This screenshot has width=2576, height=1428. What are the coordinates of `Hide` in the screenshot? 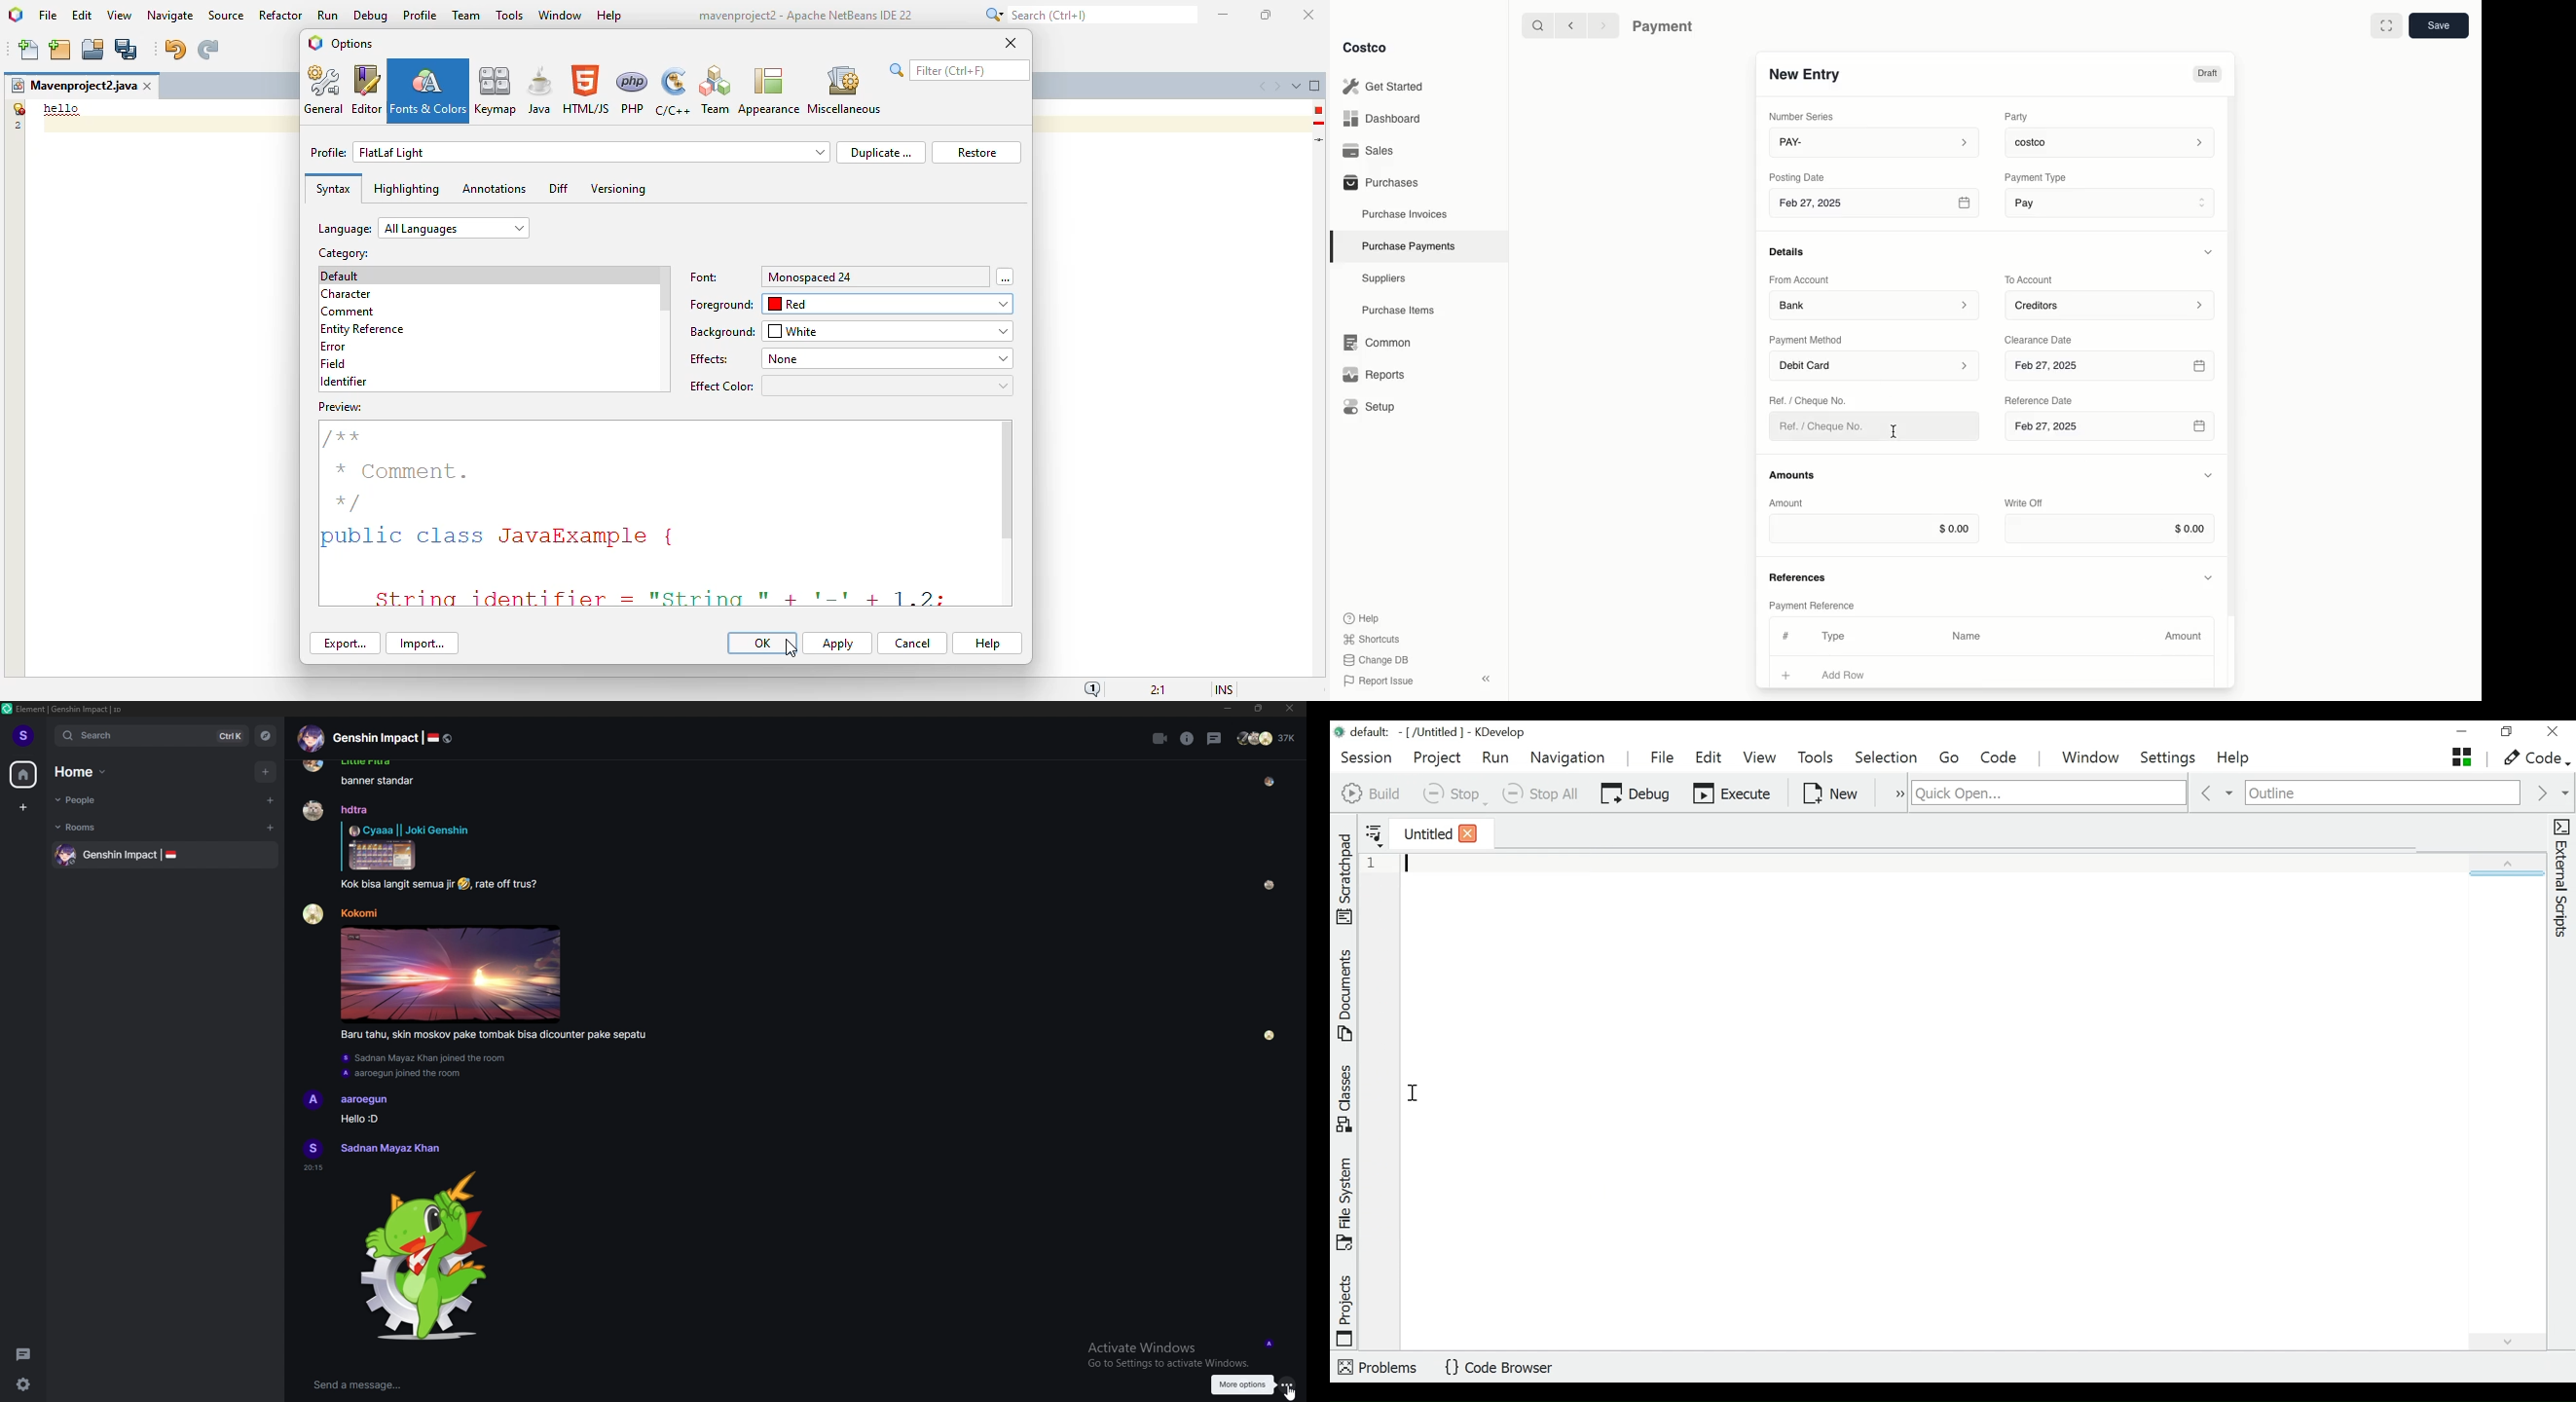 It's located at (2208, 476).